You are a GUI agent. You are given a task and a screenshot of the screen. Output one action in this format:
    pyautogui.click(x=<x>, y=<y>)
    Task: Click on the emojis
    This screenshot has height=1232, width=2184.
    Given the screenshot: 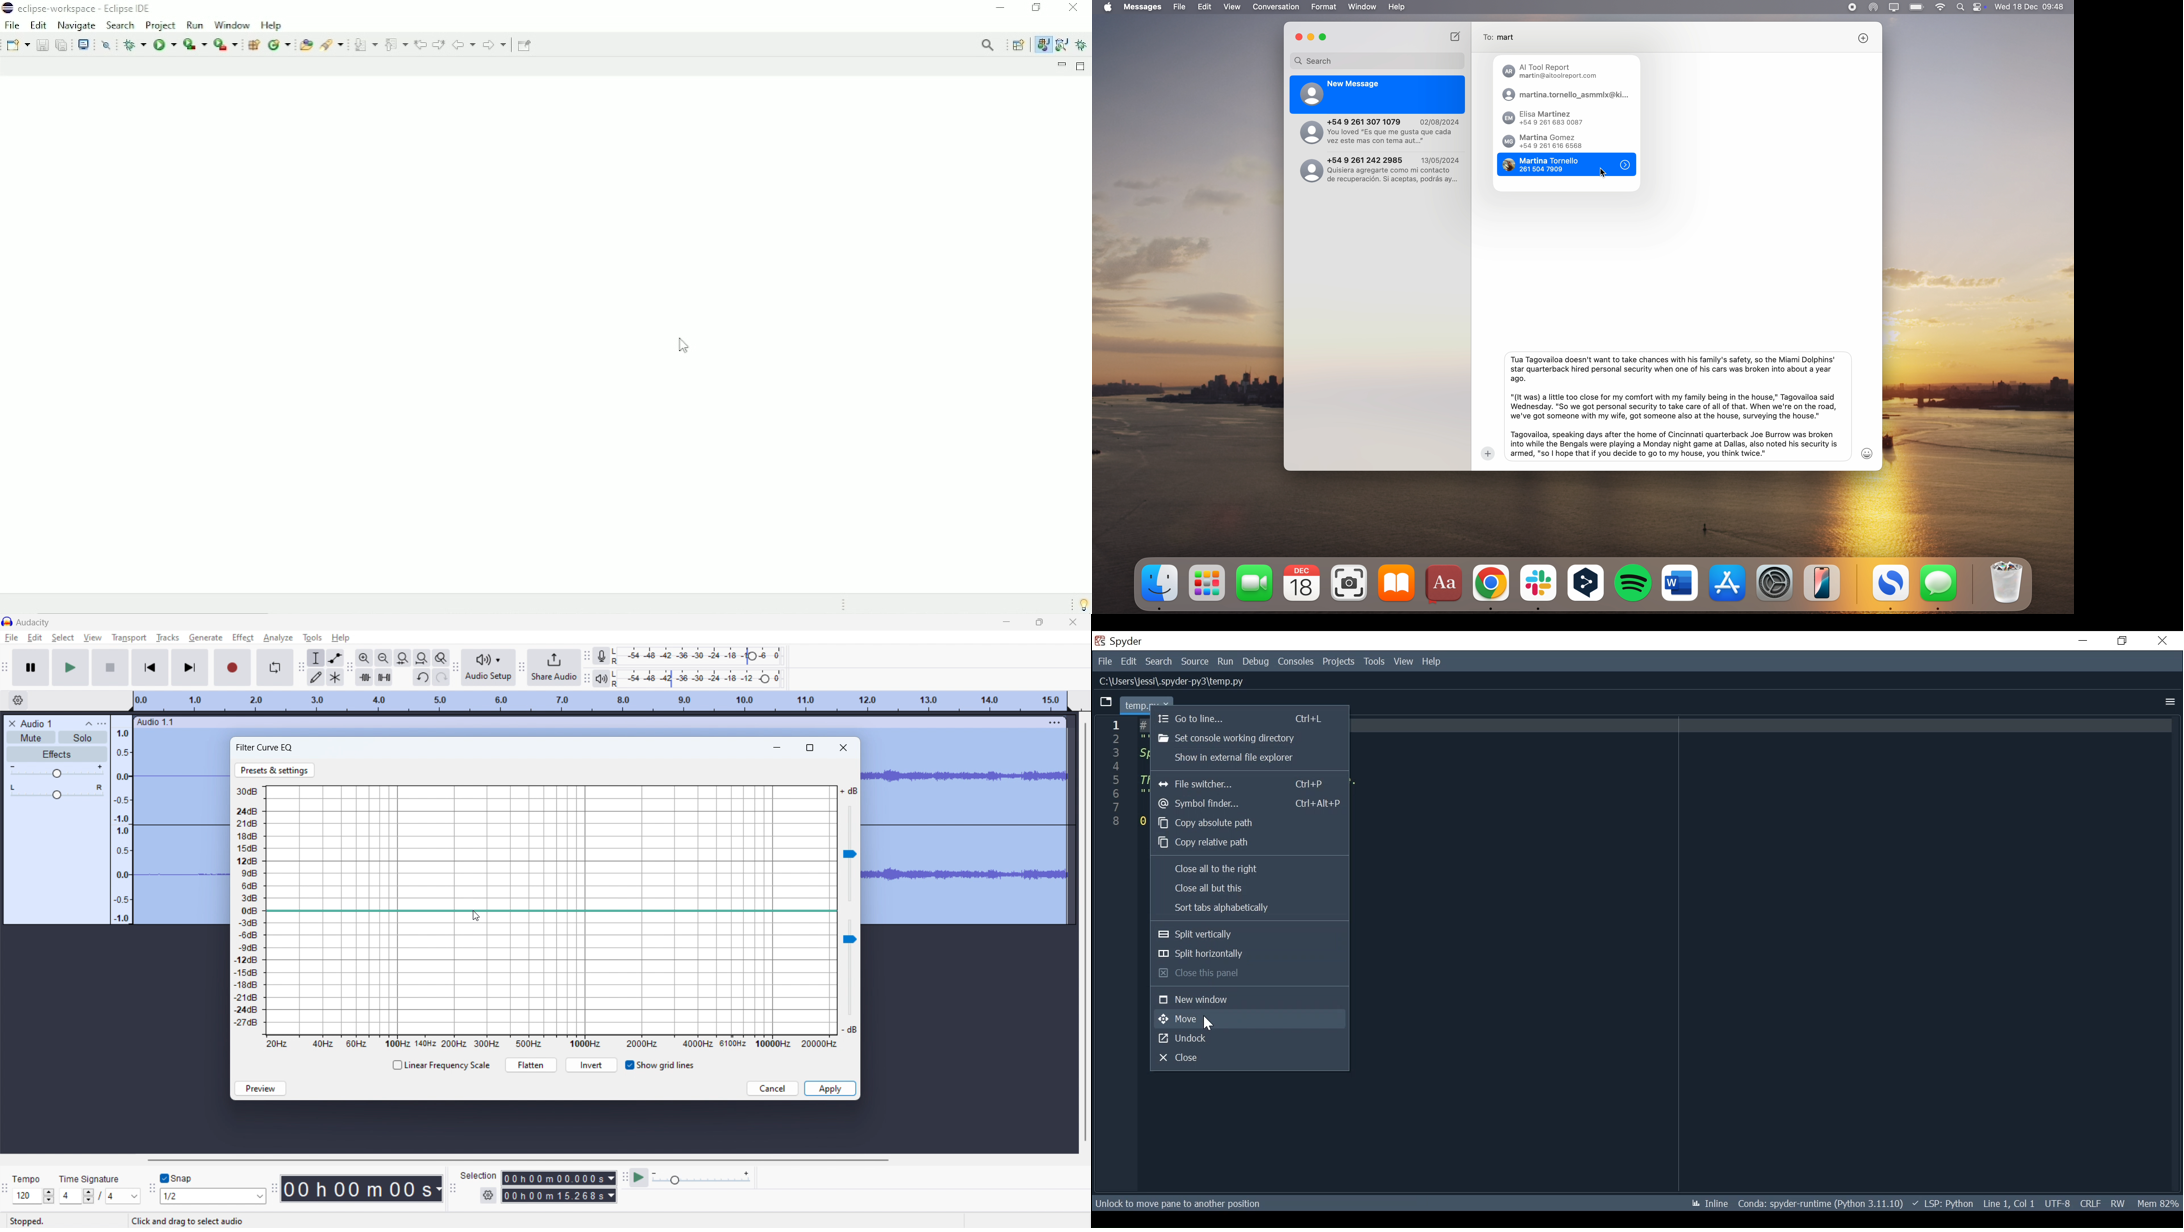 What is the action you would take?
    pyautogui.click(x=1868, y=453)
    